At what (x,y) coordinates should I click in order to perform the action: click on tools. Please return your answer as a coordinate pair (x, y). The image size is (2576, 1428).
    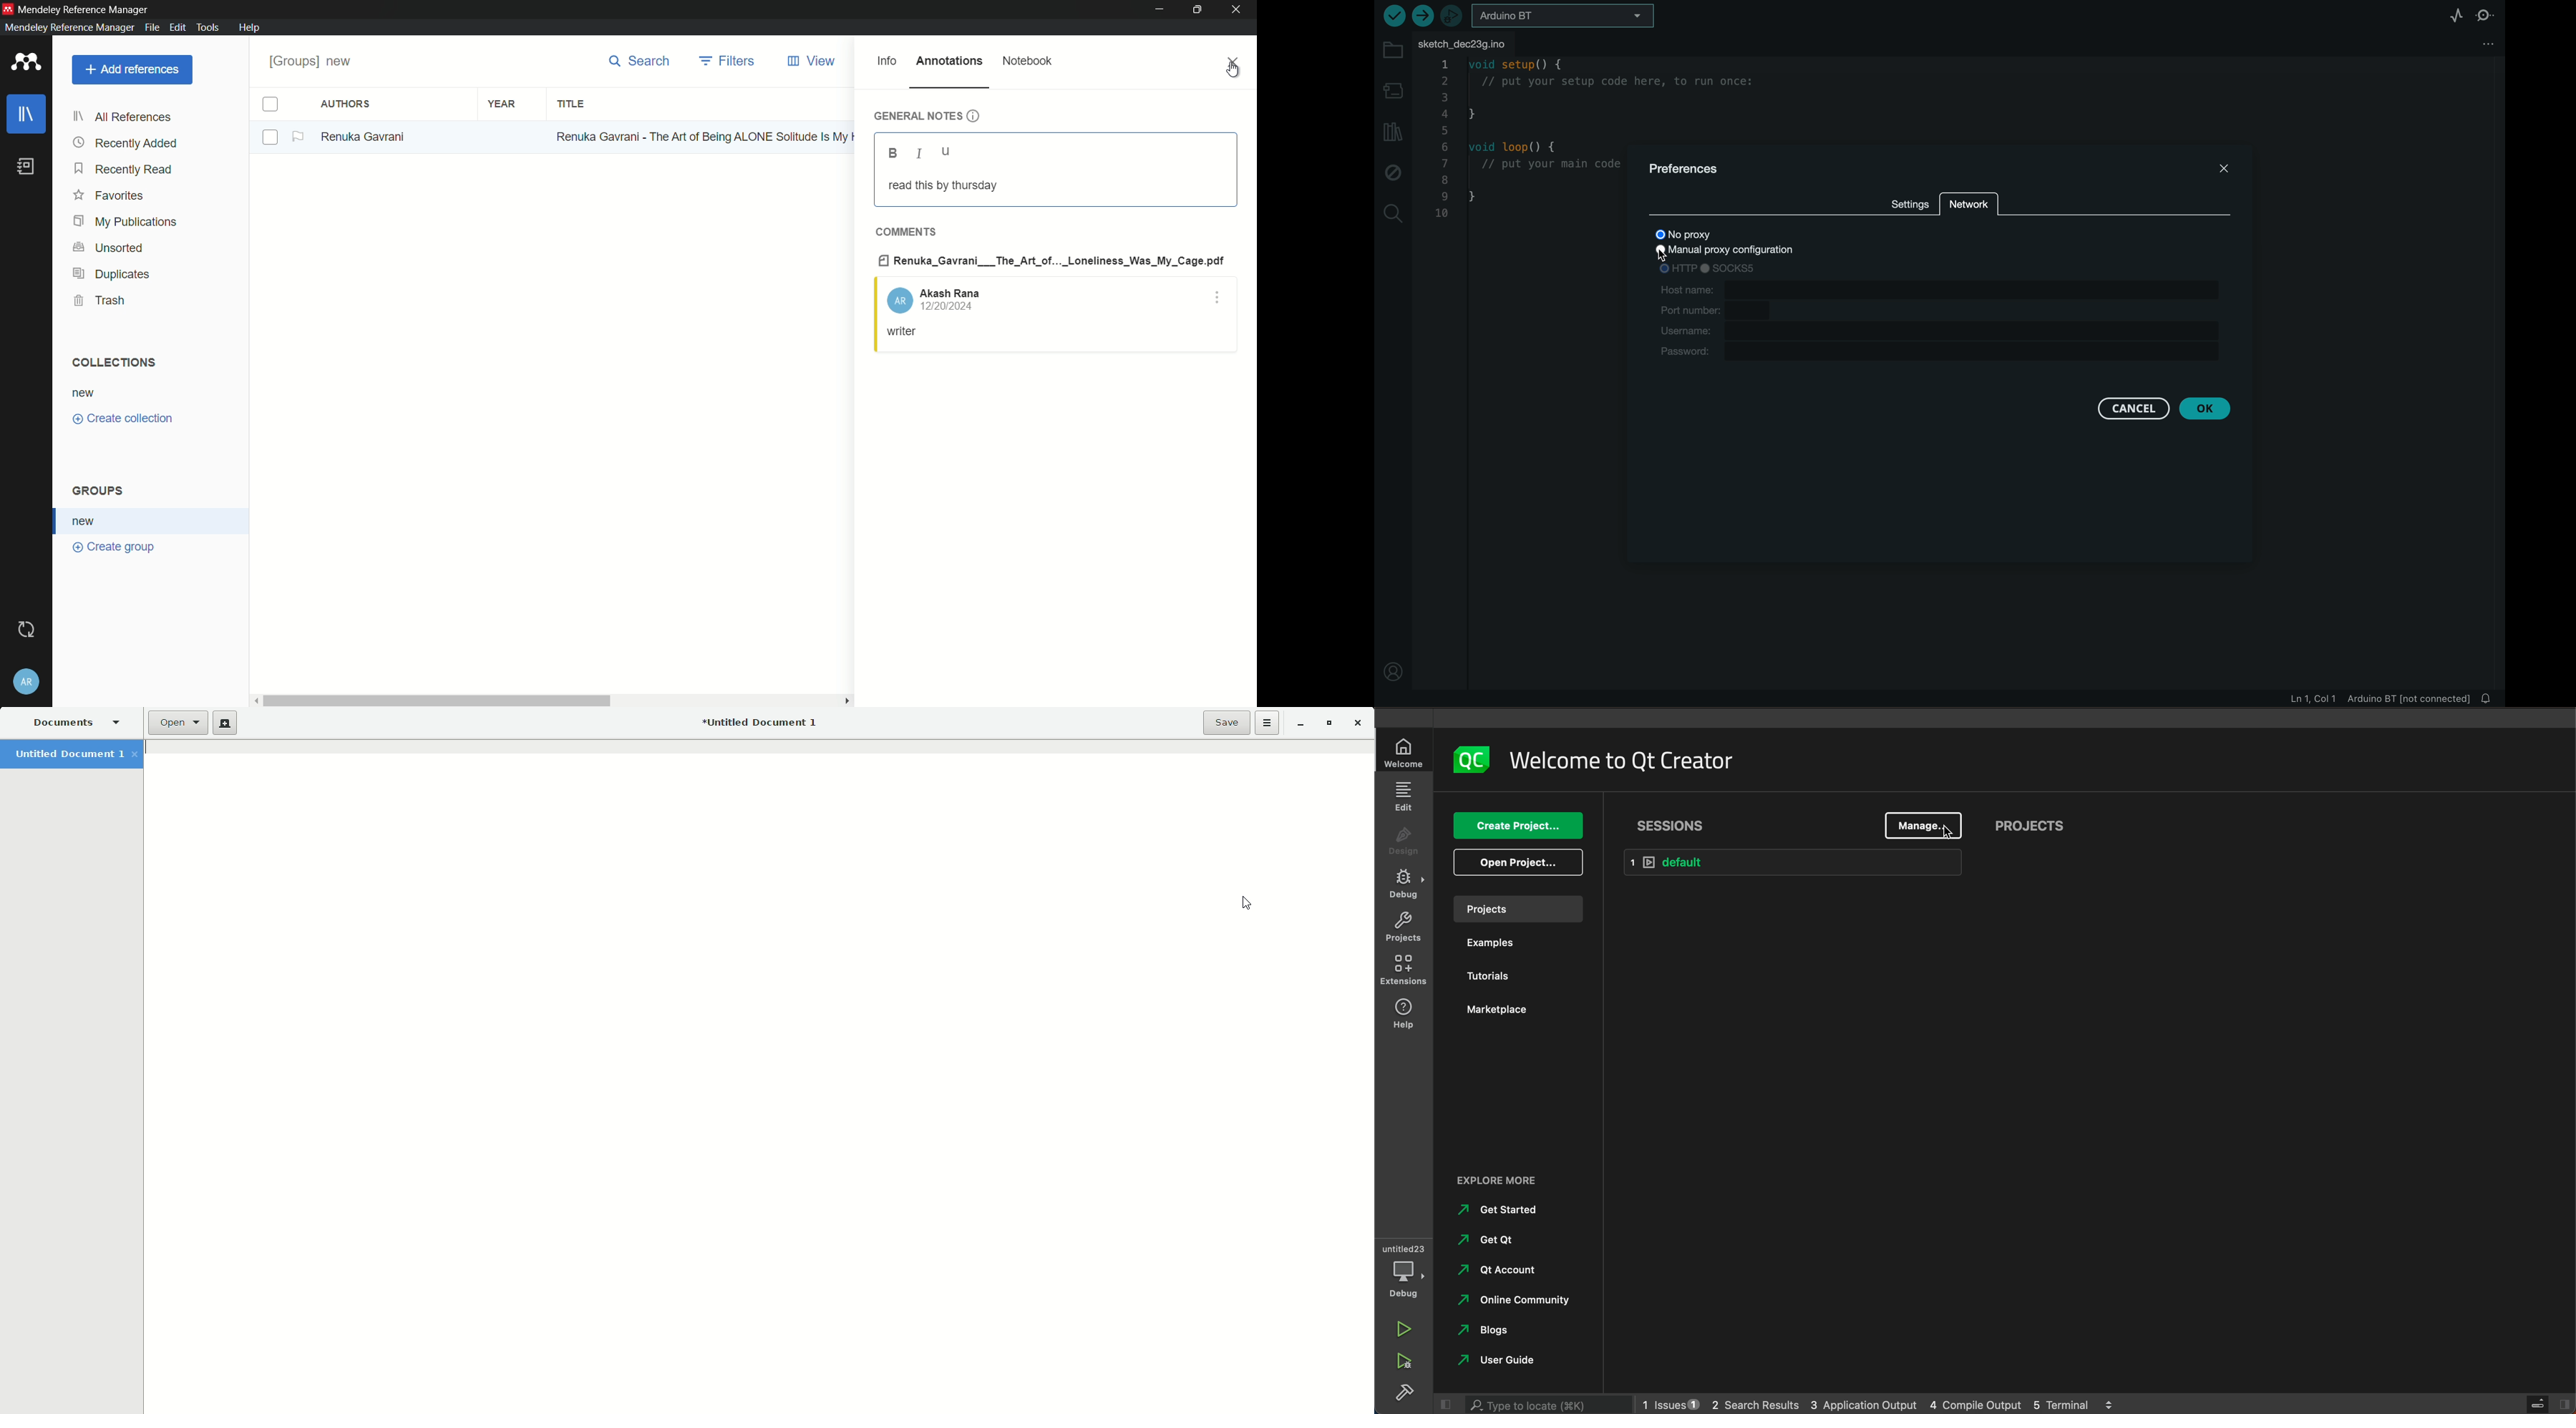
    Looking at the image, I should click on (208, 28).